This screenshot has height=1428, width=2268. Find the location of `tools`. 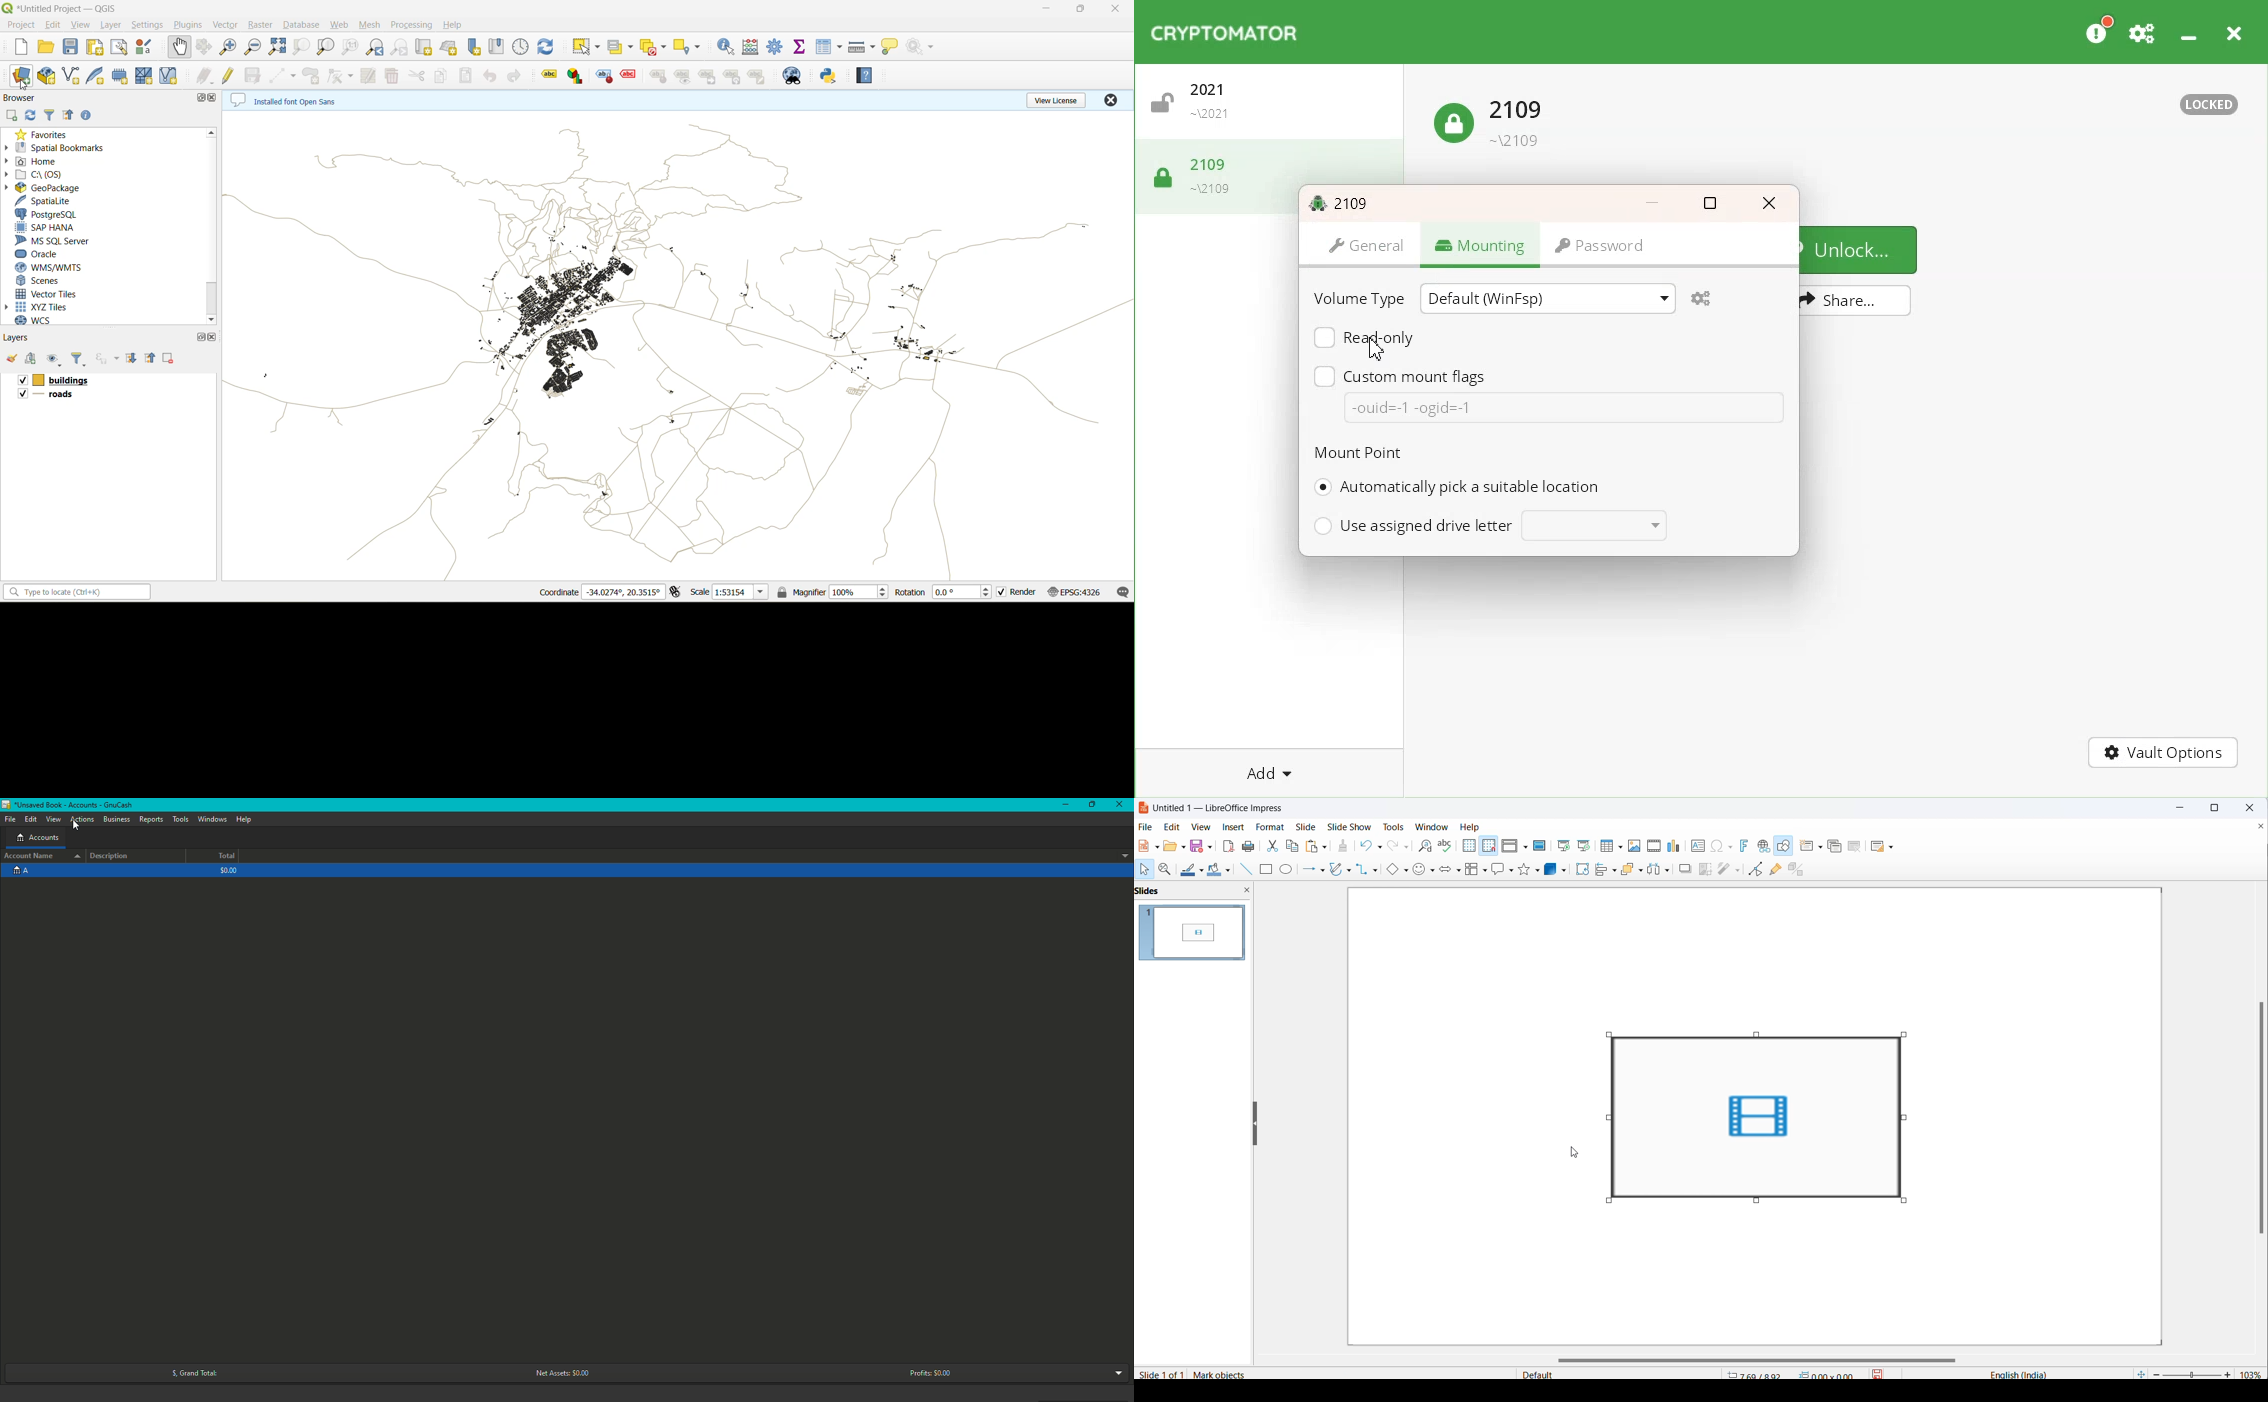

tools is located at coordinates (1390, 827).